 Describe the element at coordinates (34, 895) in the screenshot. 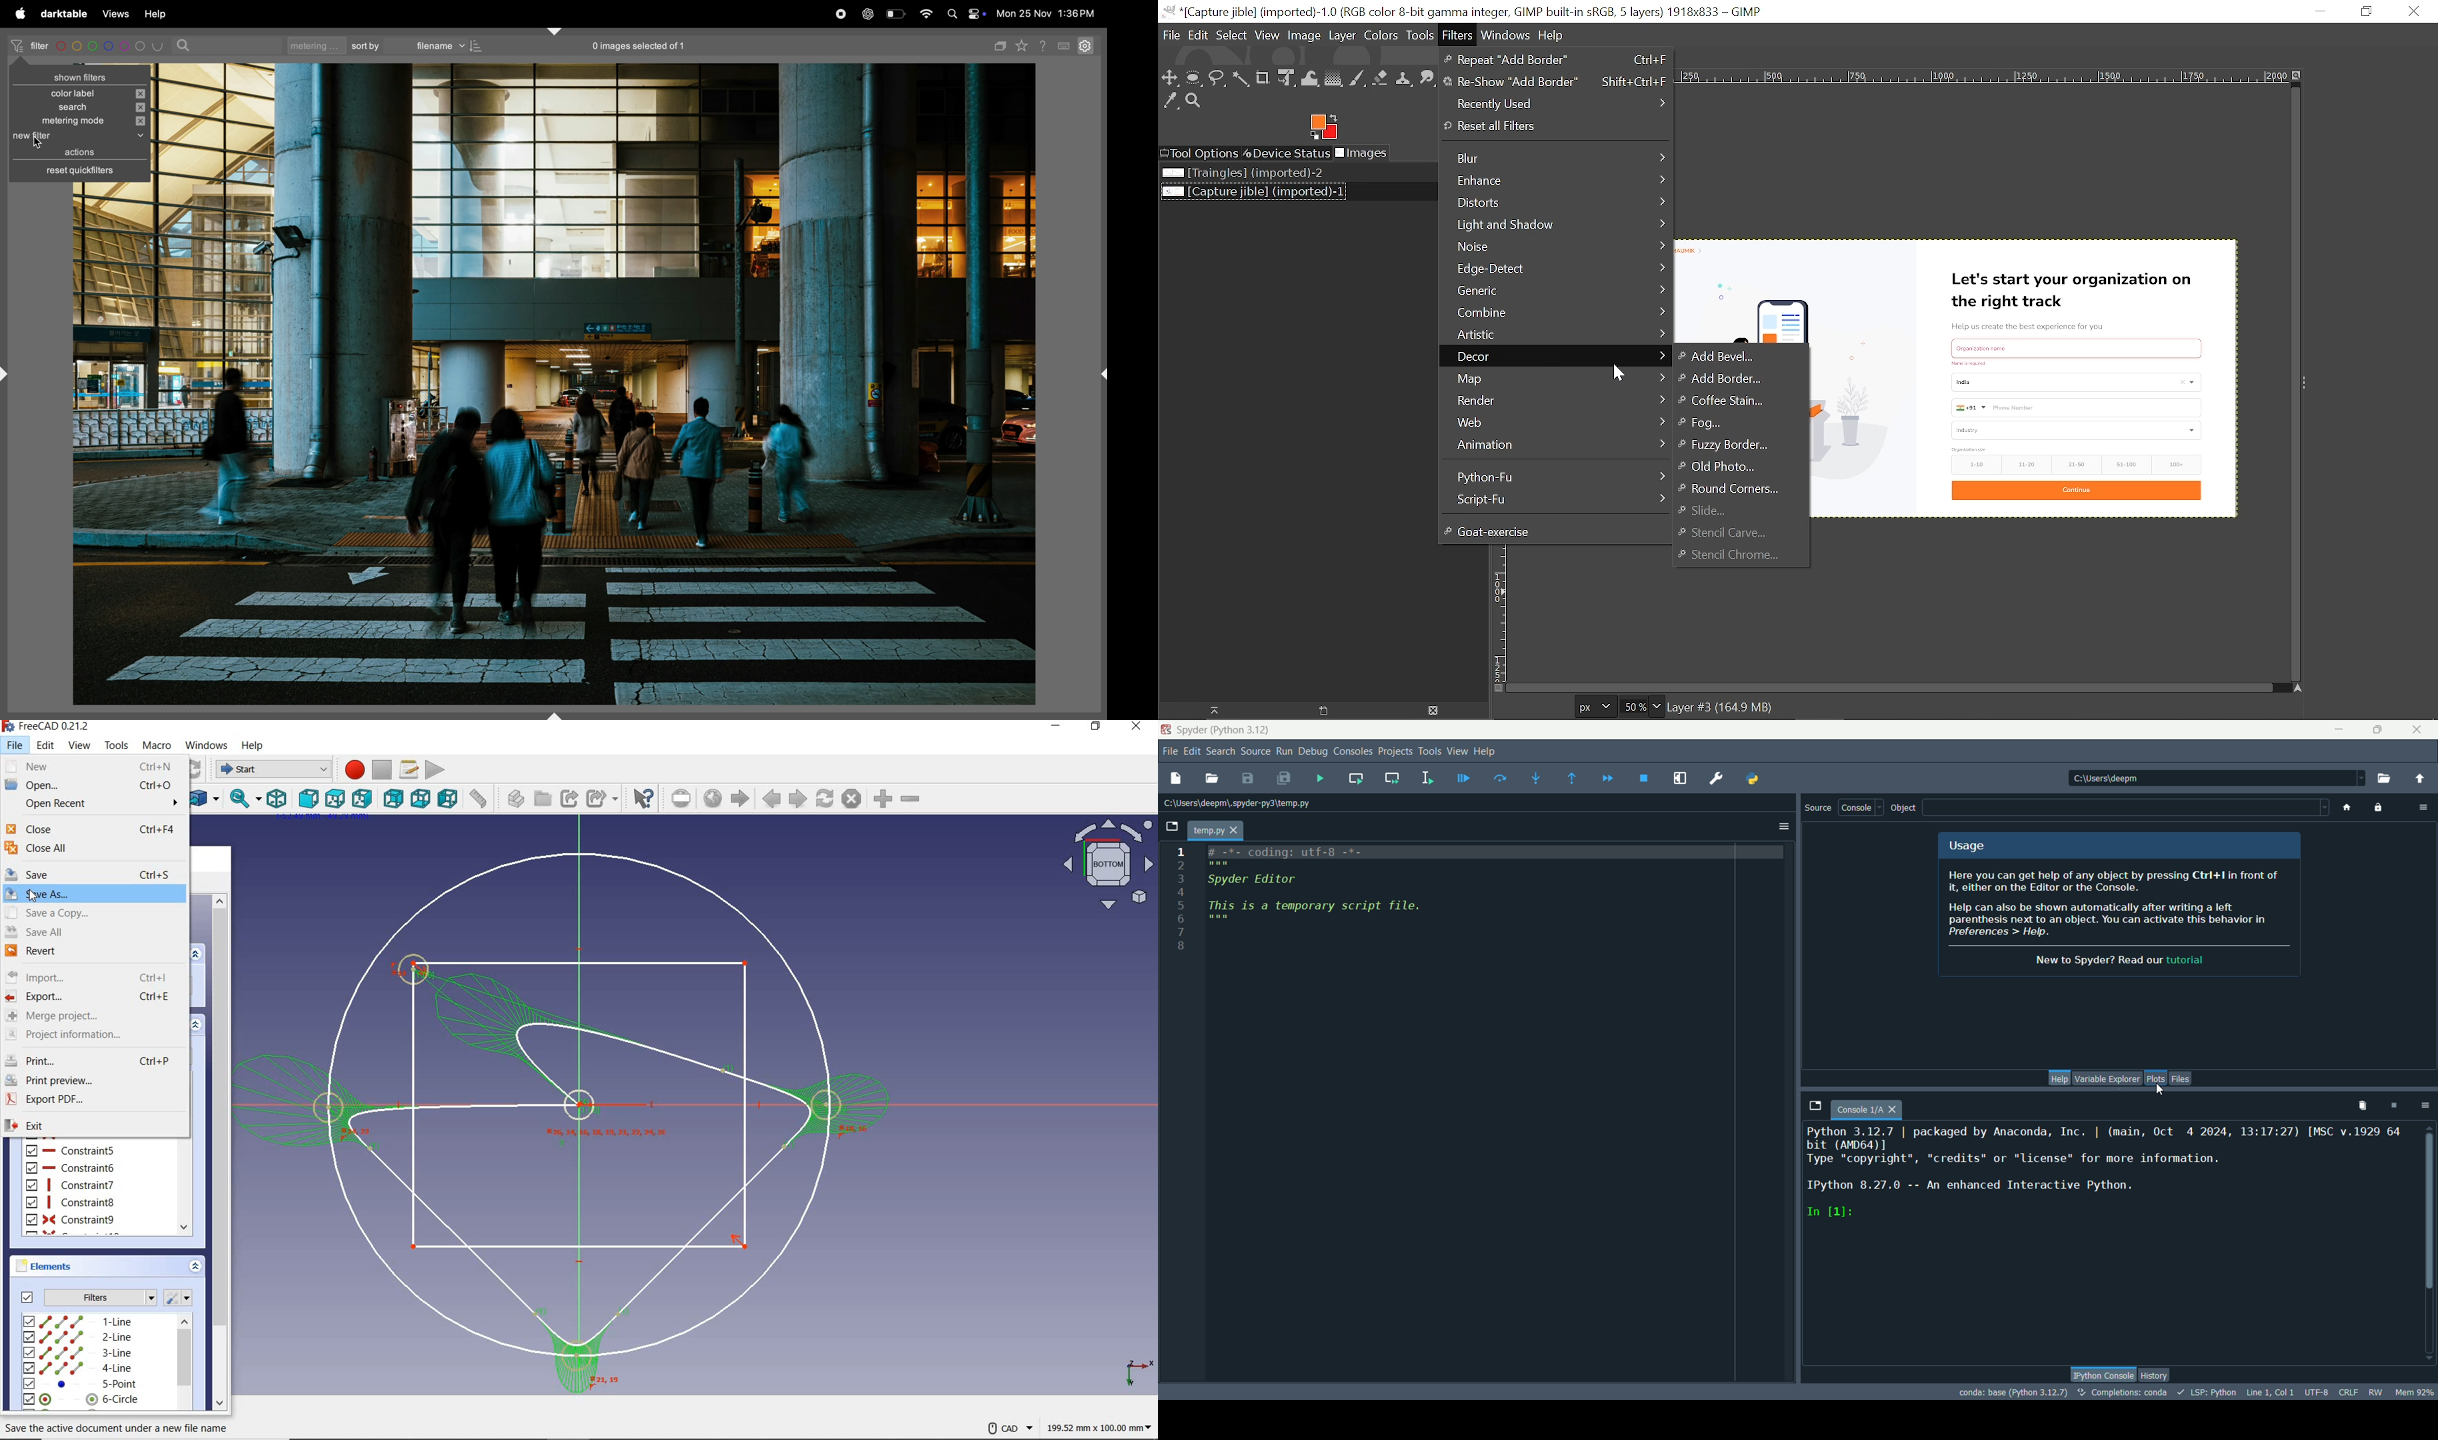

I see `cursor` at that location.